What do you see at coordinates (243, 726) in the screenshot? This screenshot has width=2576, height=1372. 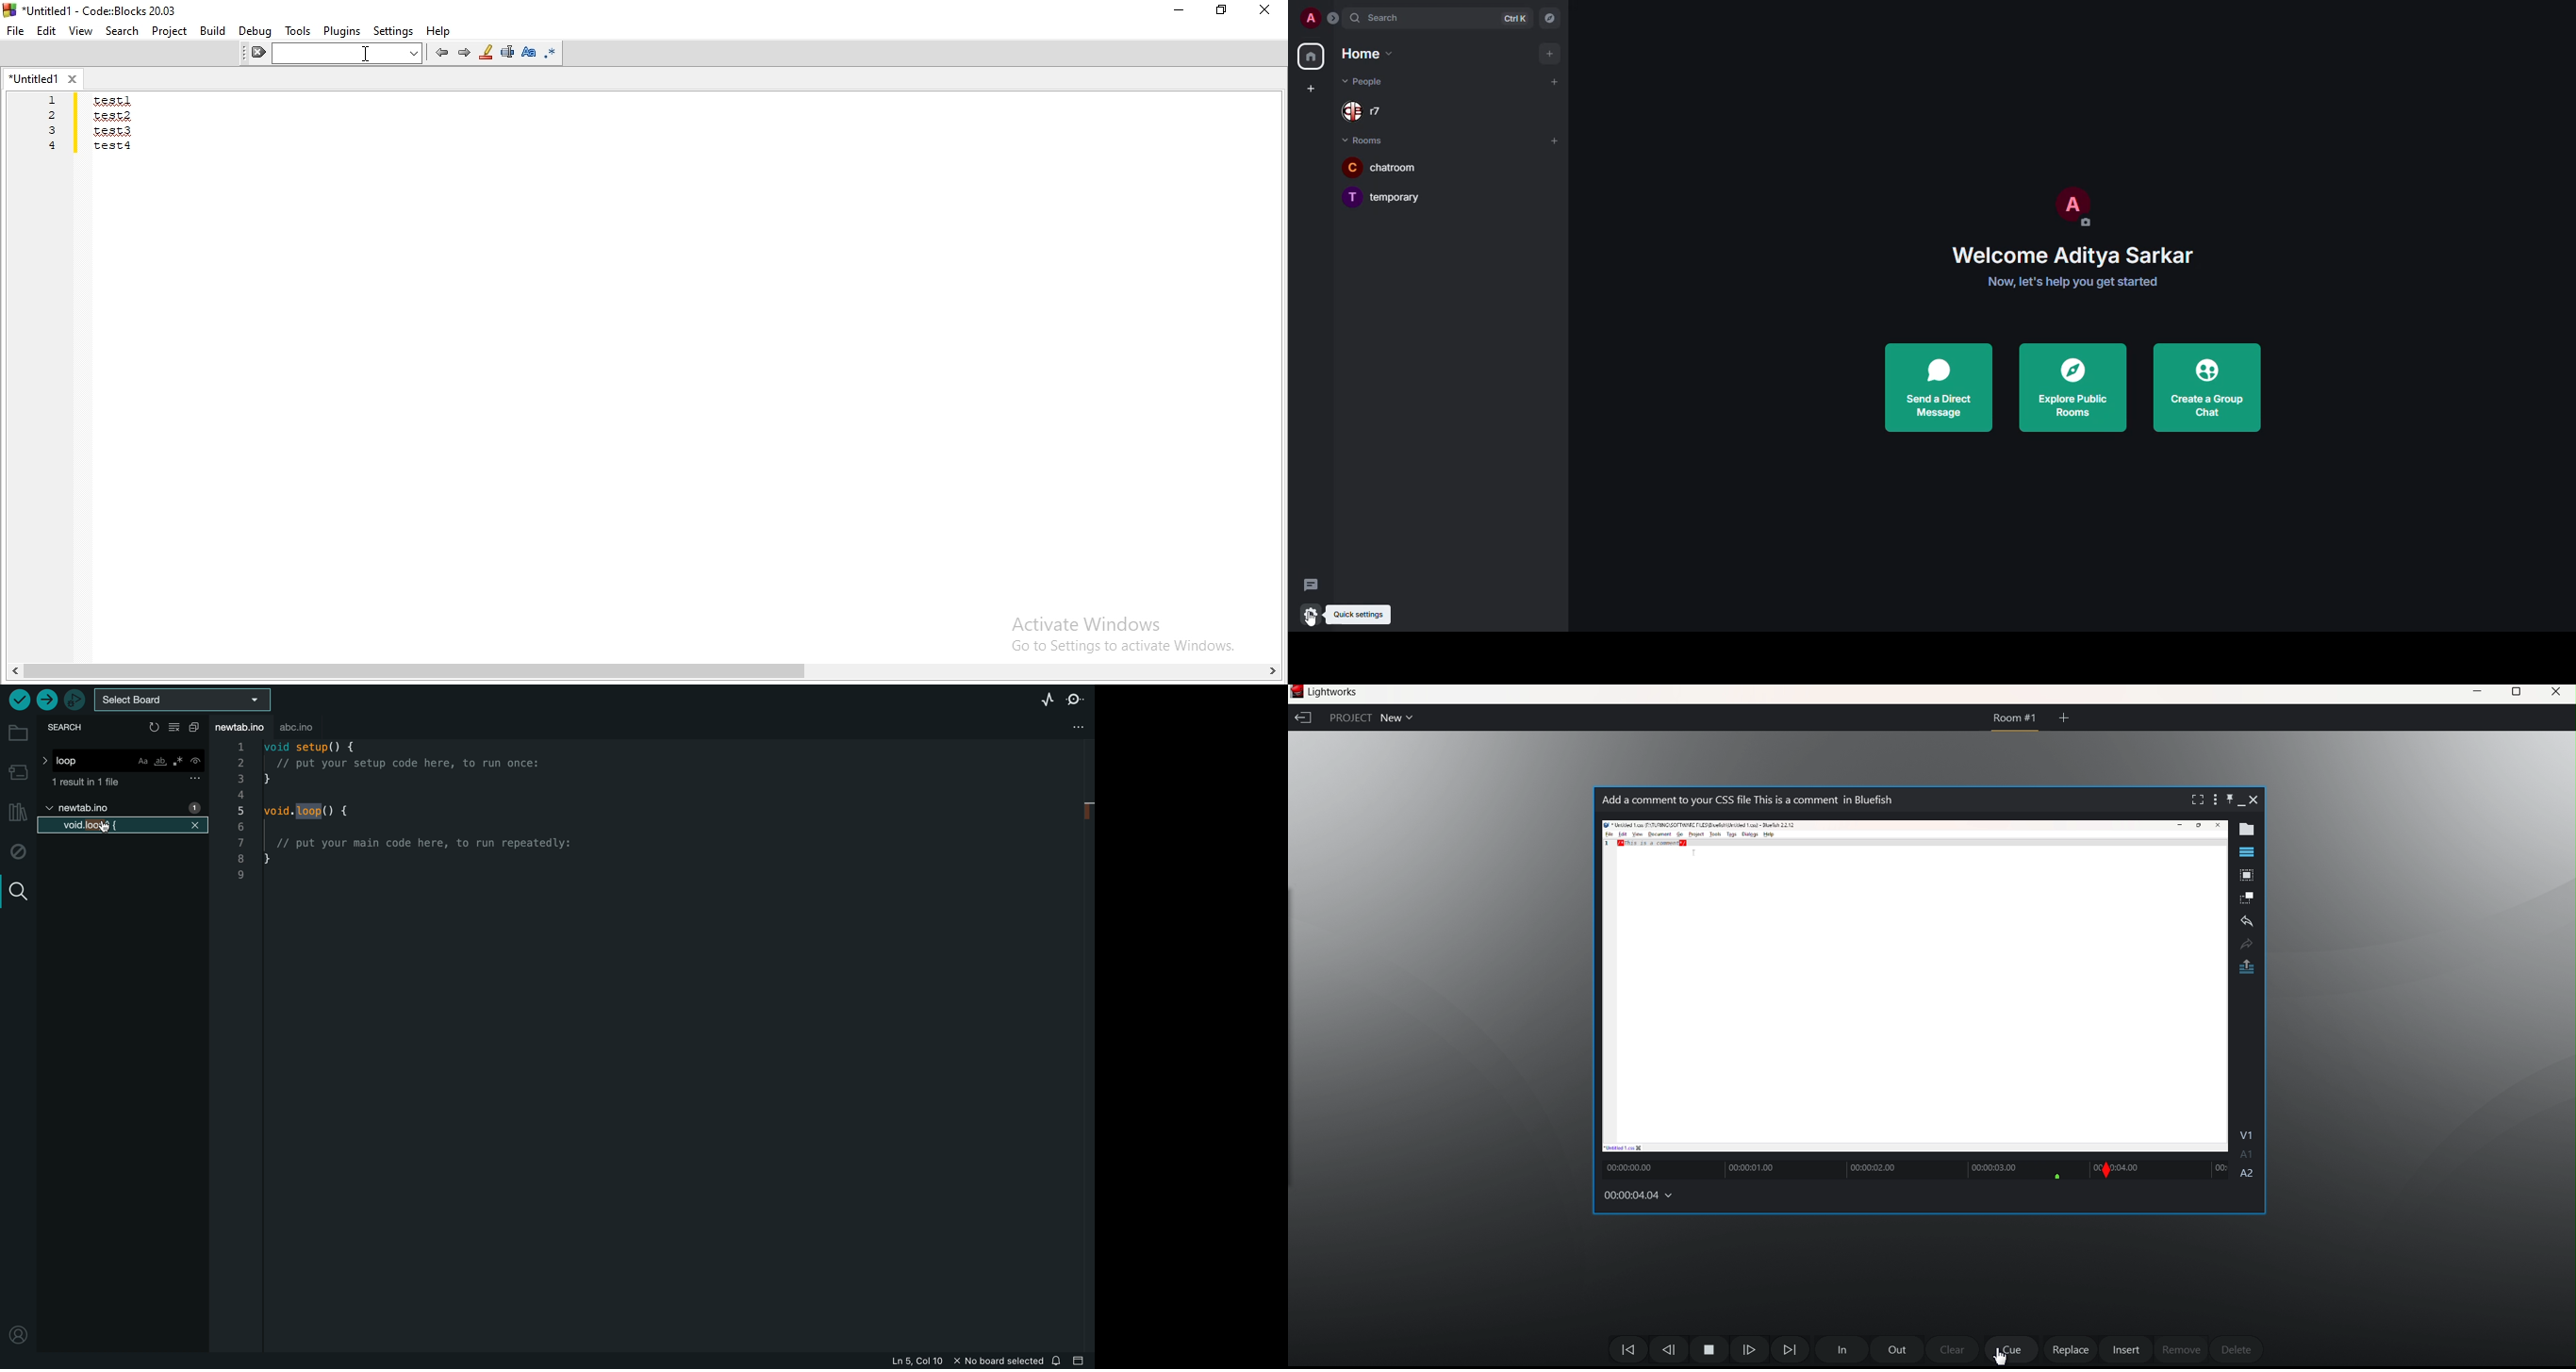 I see `file tab` at bounding box center [243, 726].